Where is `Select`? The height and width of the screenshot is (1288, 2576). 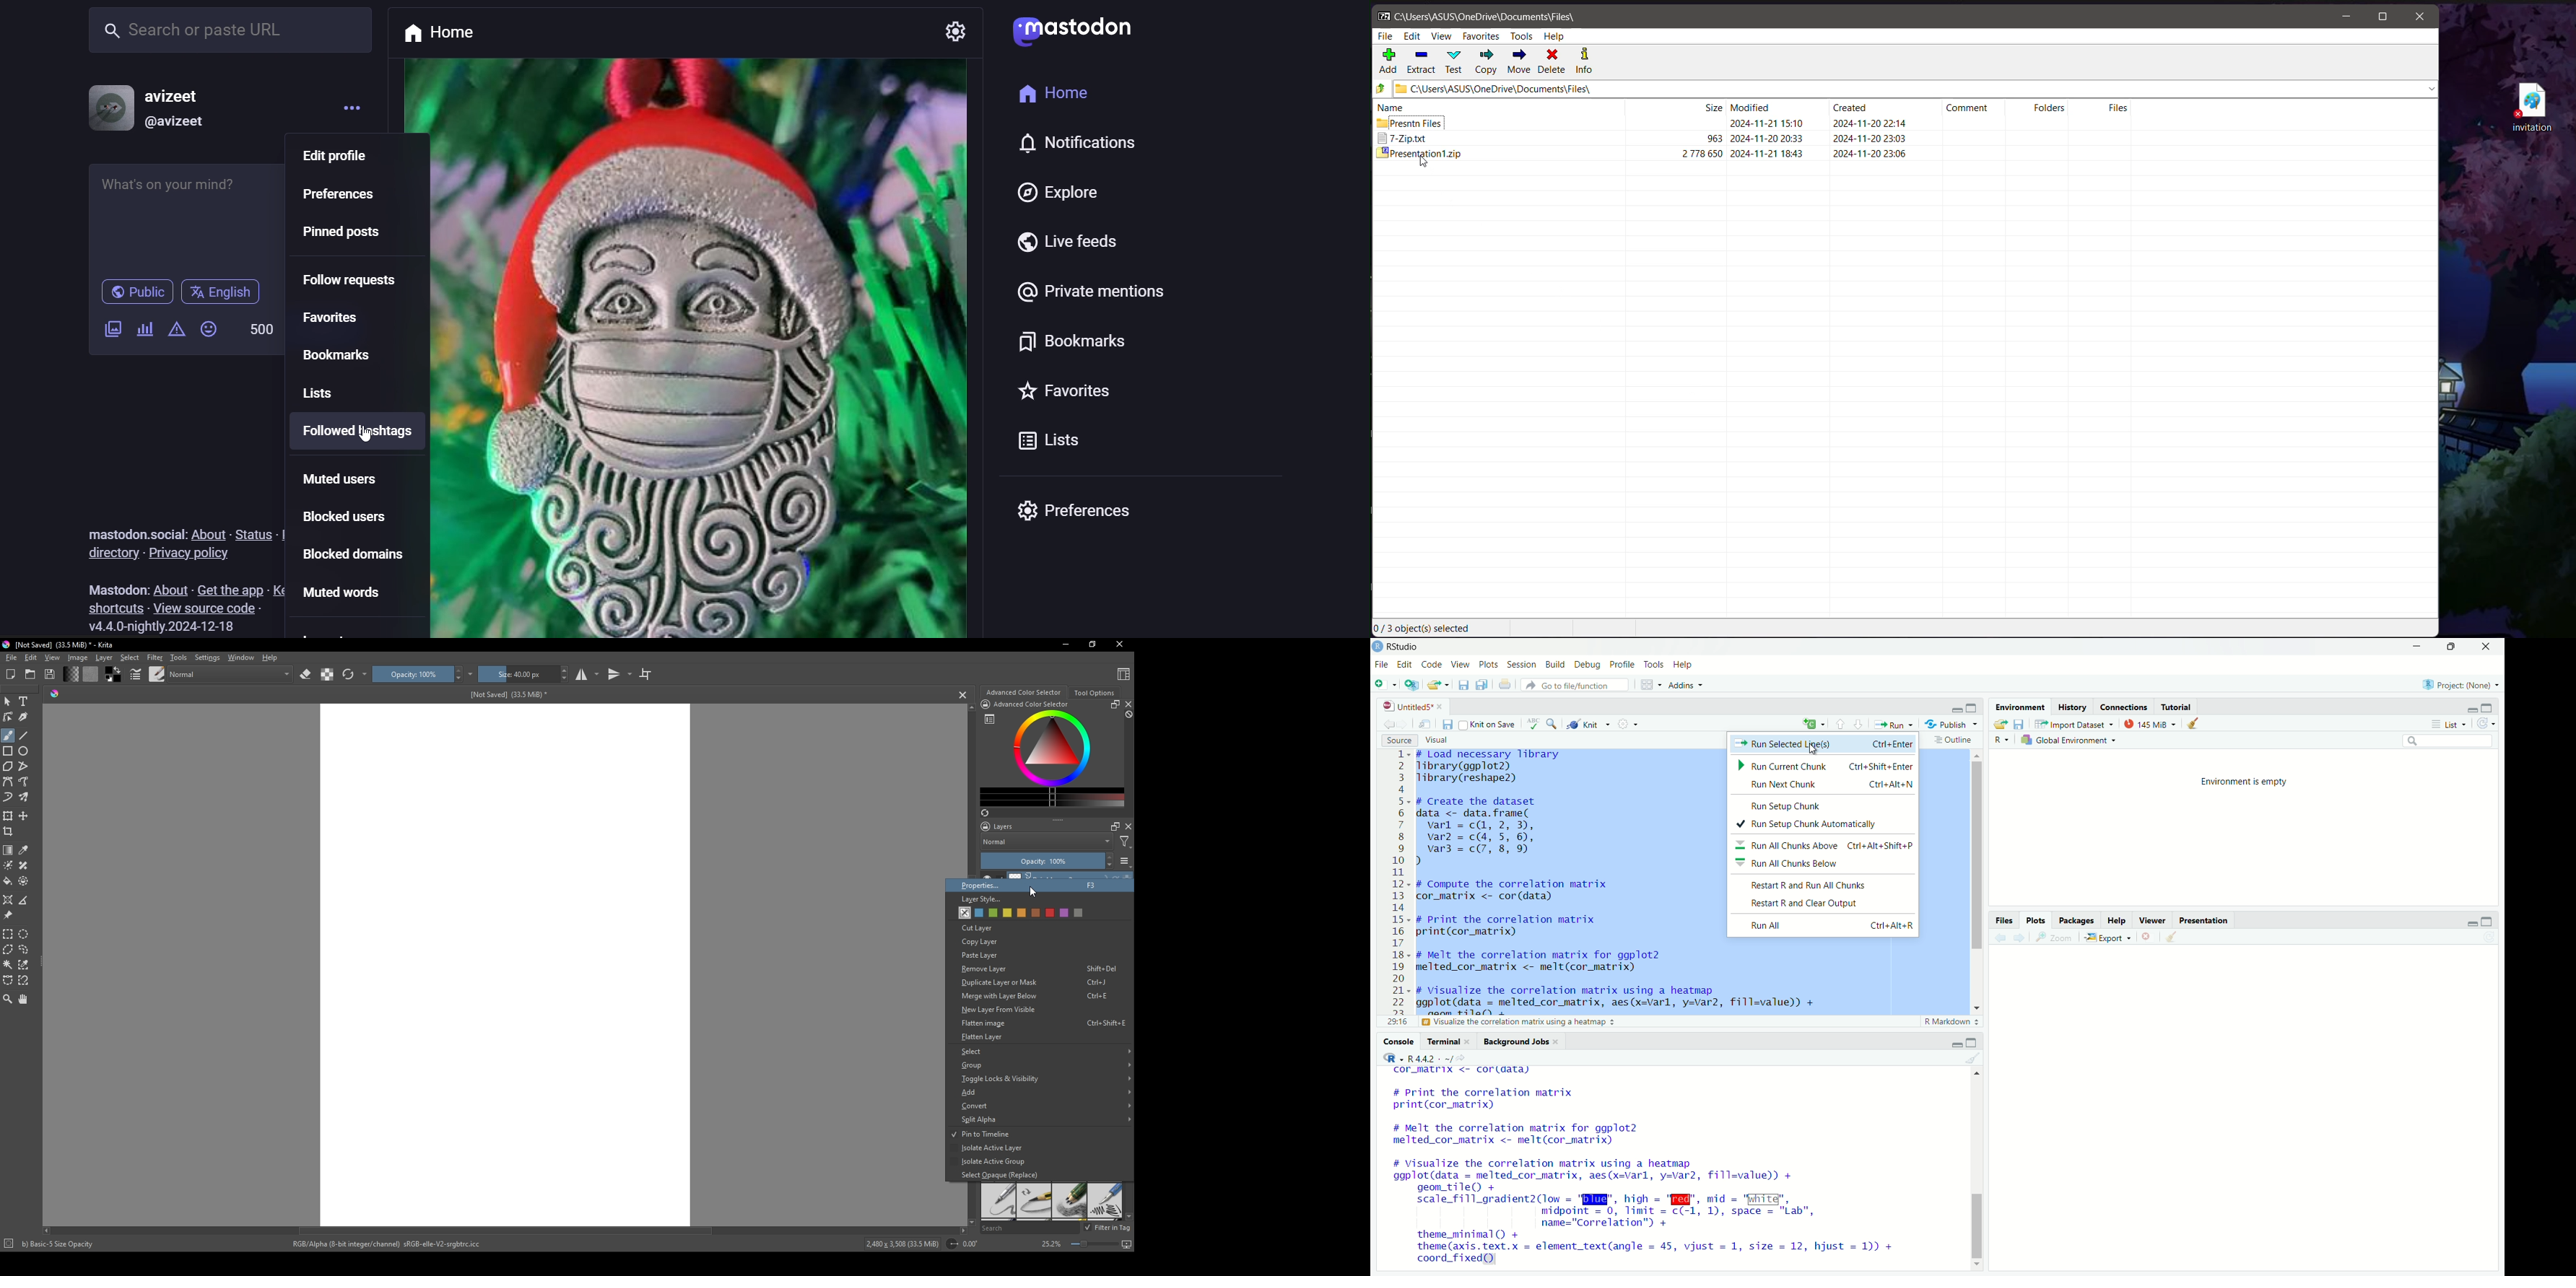
Select is located at coordinates (130, 657).